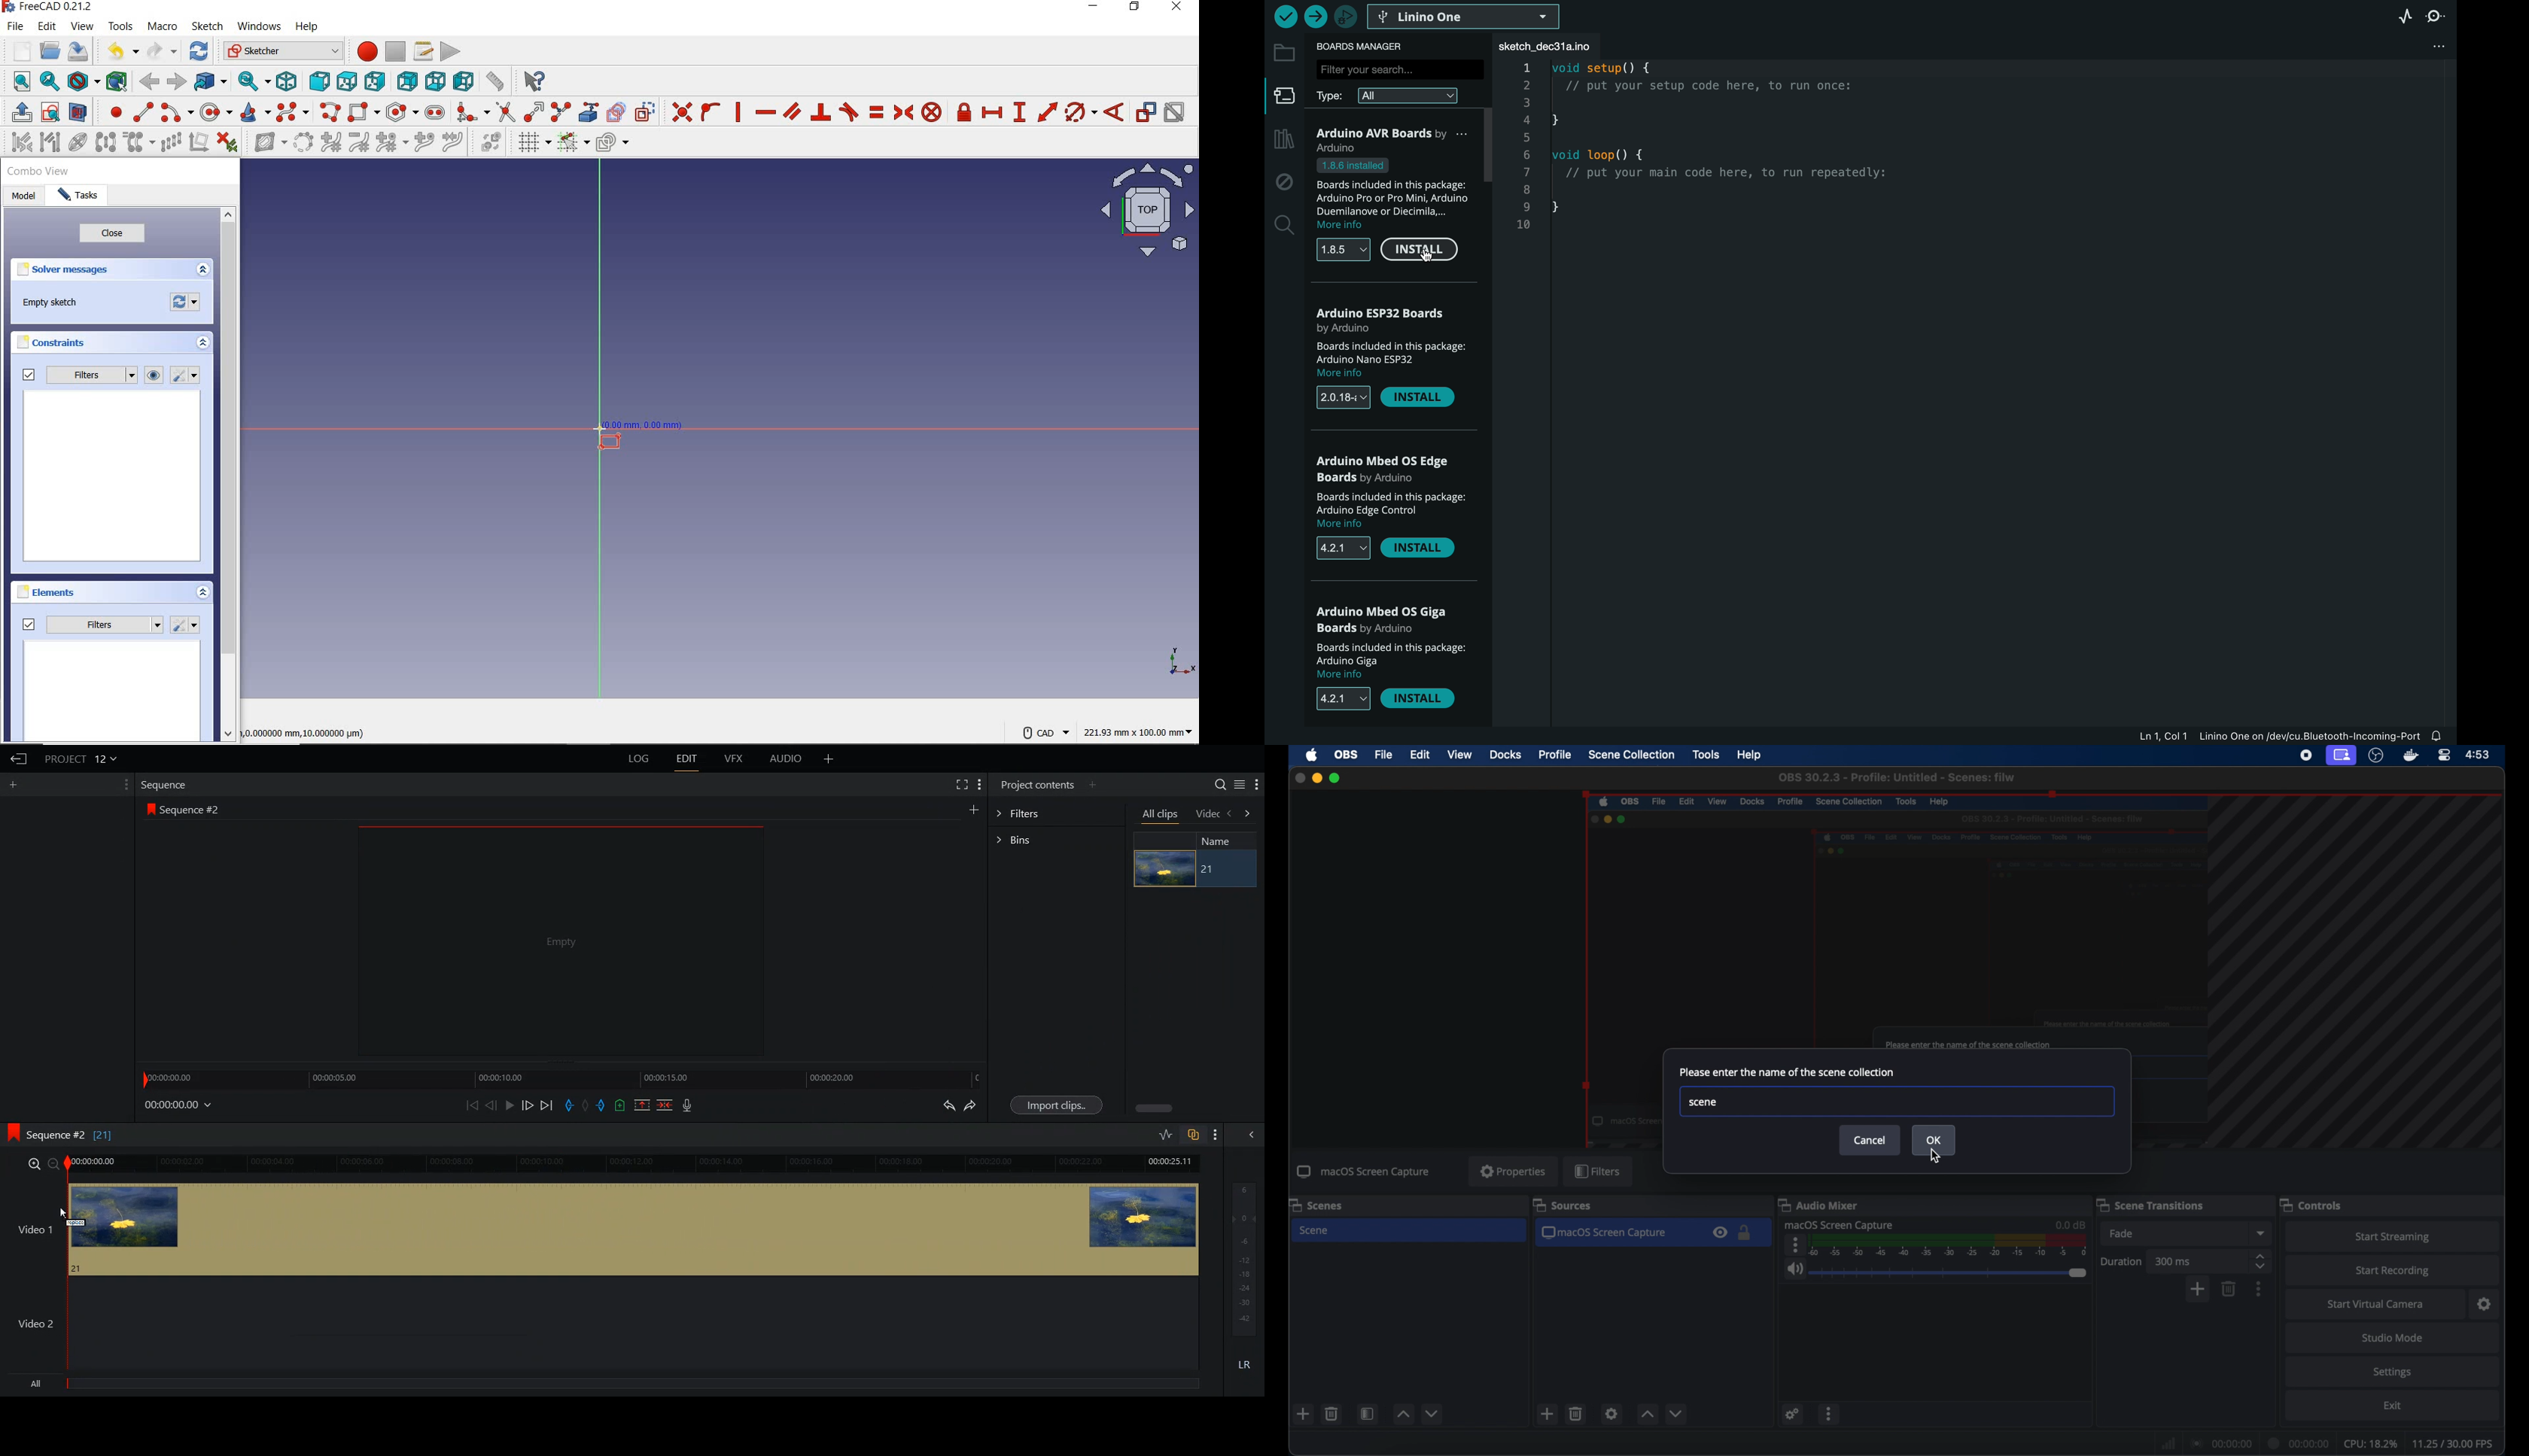 The image size is (2548, 1456). What do you see at coordinates (1317, 778) in the screenshot?
I see `minimize` at bounding box center [1317, 778].